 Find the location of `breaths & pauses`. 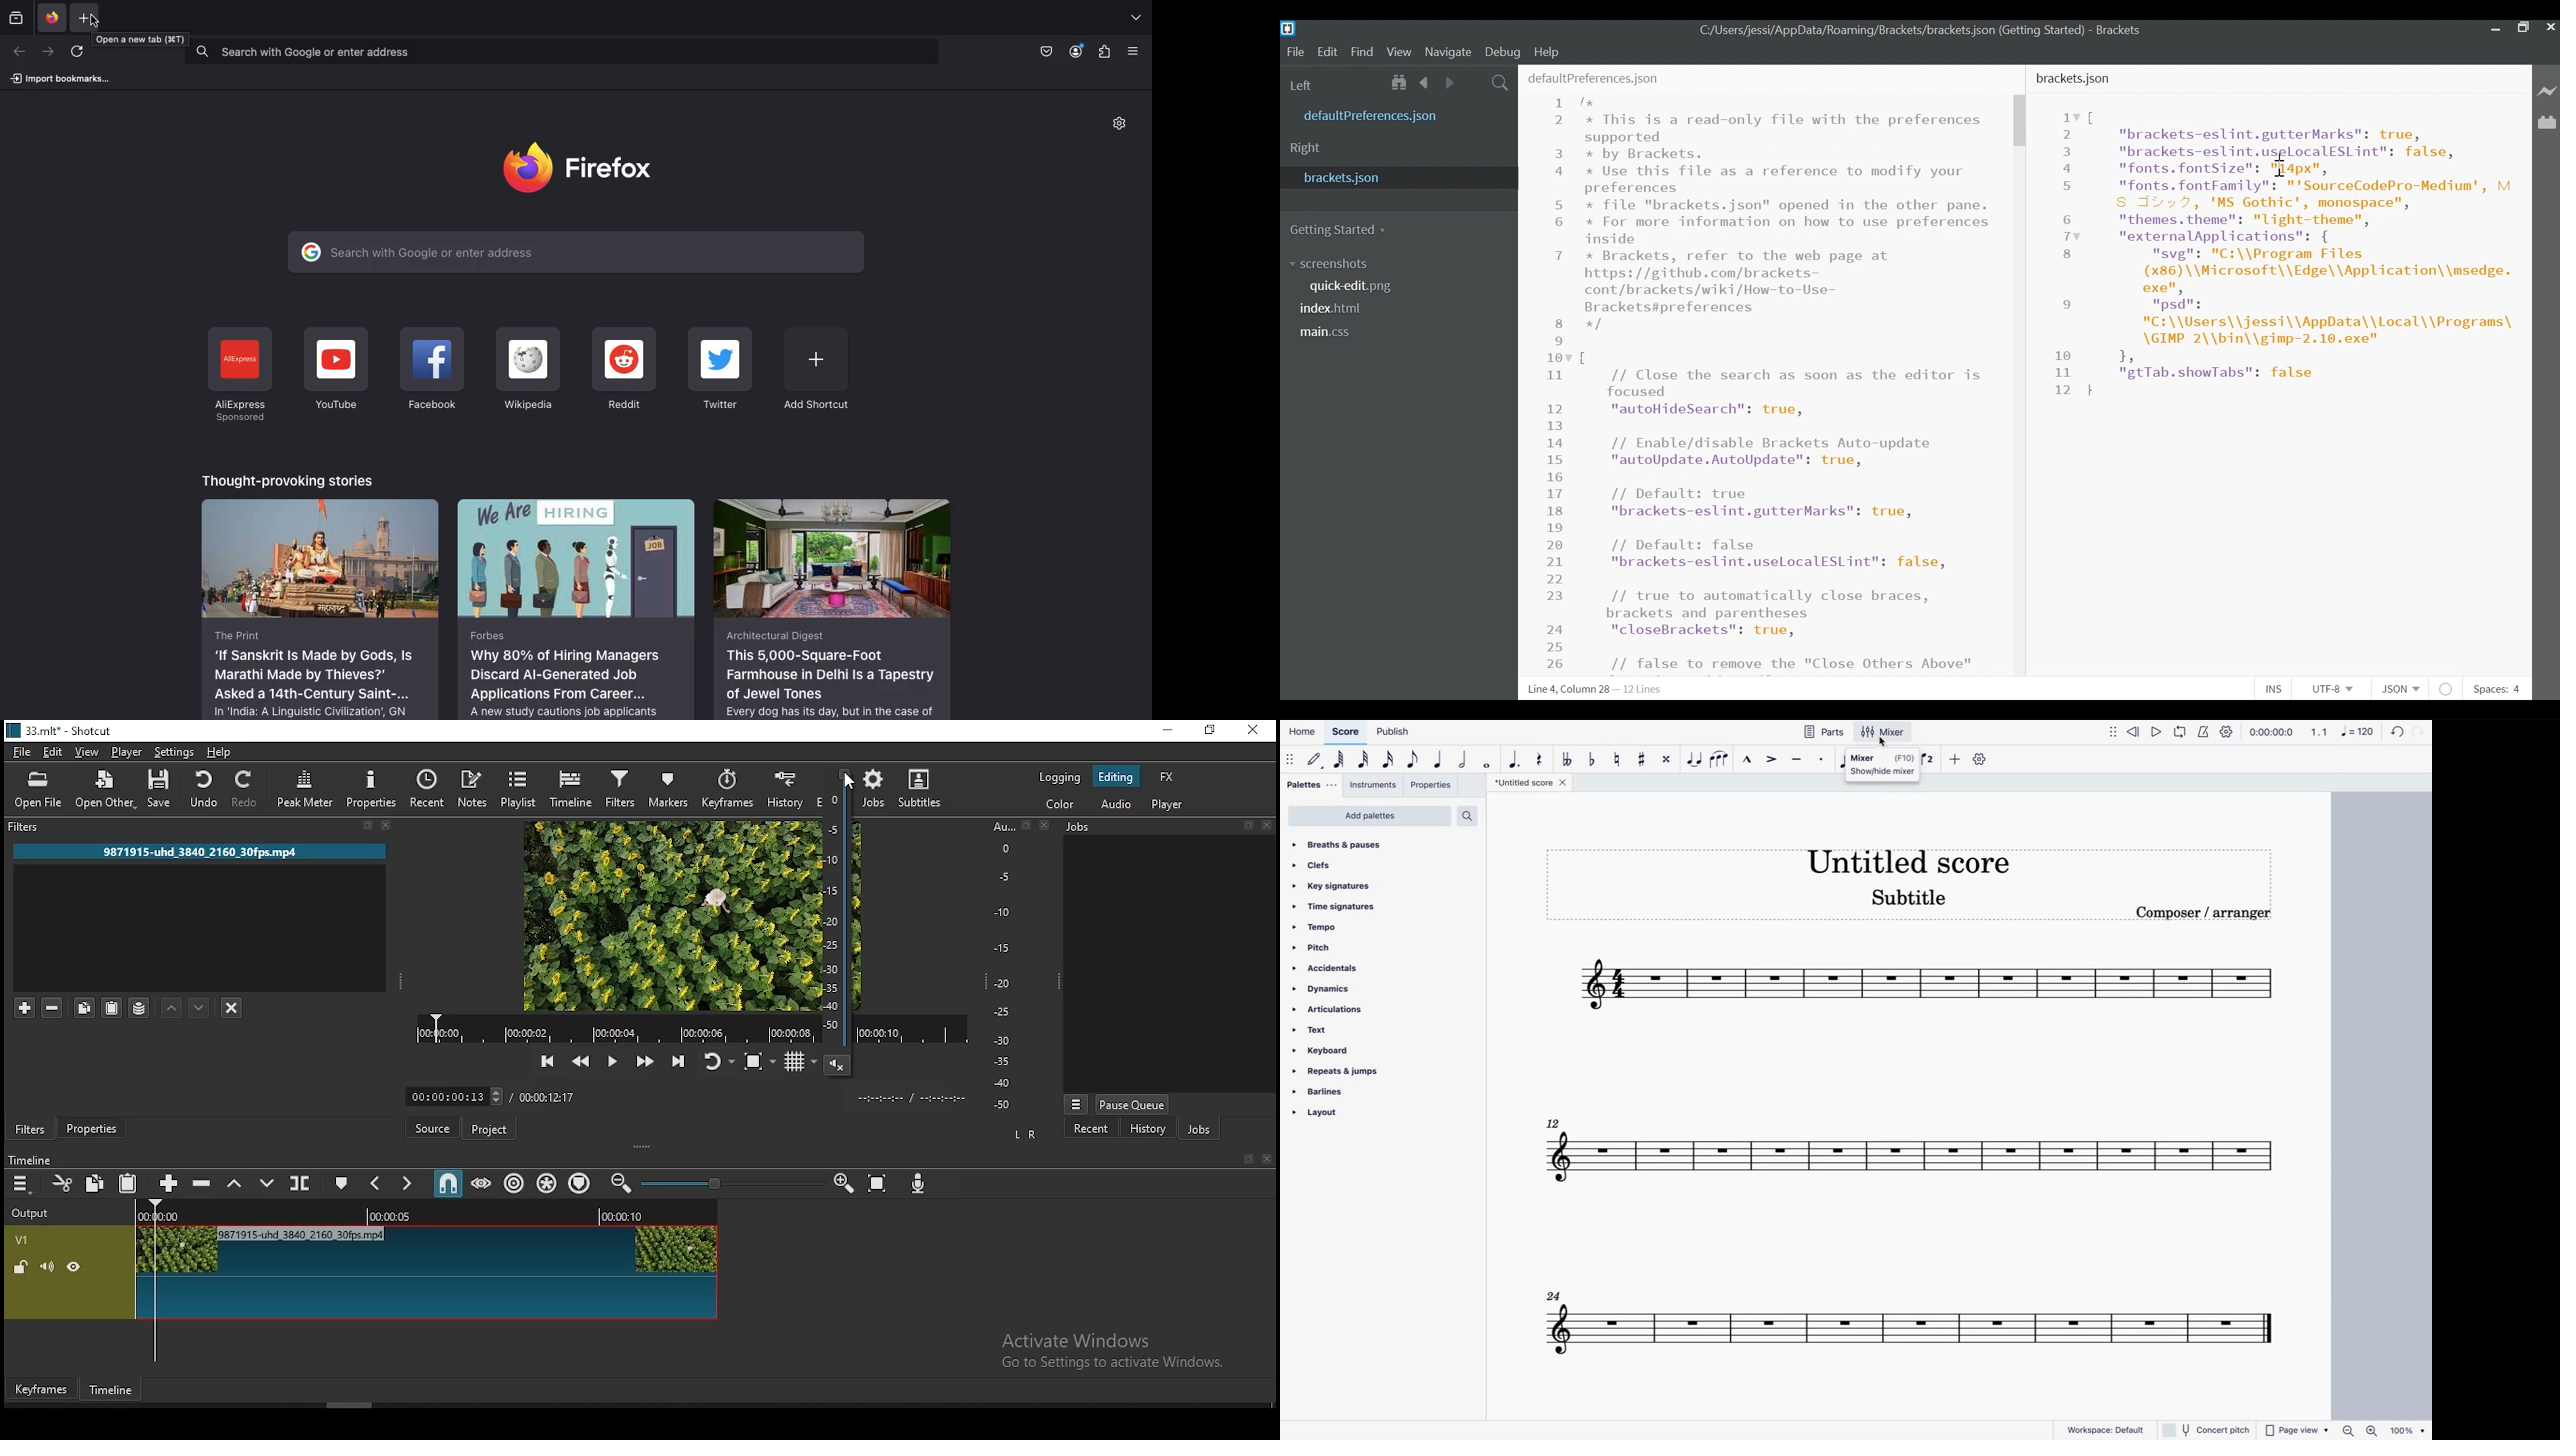

breaths & pauses is located at coordinates (1357, 845).